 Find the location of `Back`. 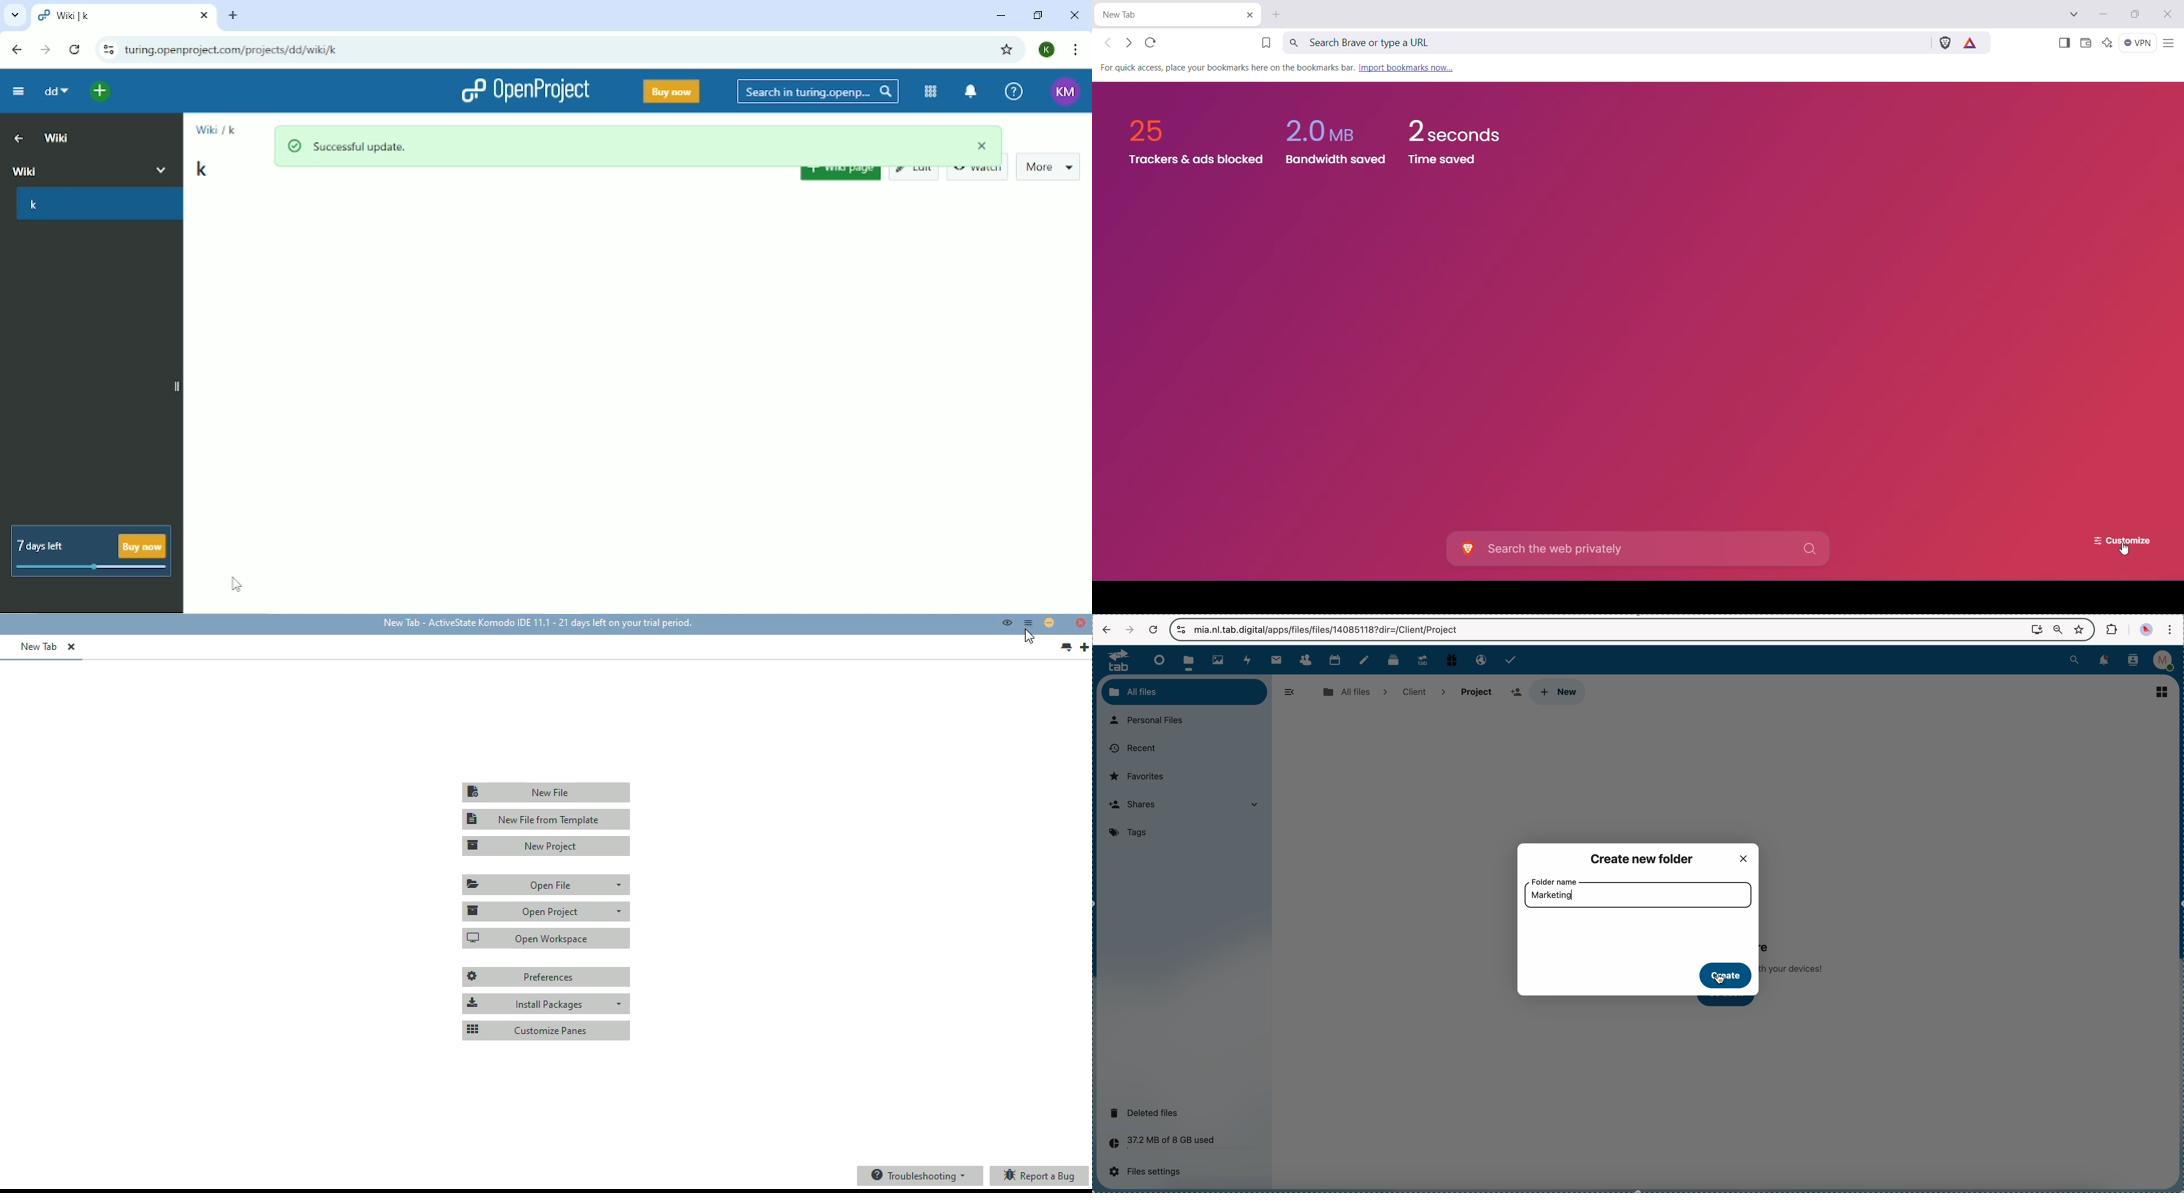

Back is located at coordinates (15, 48).